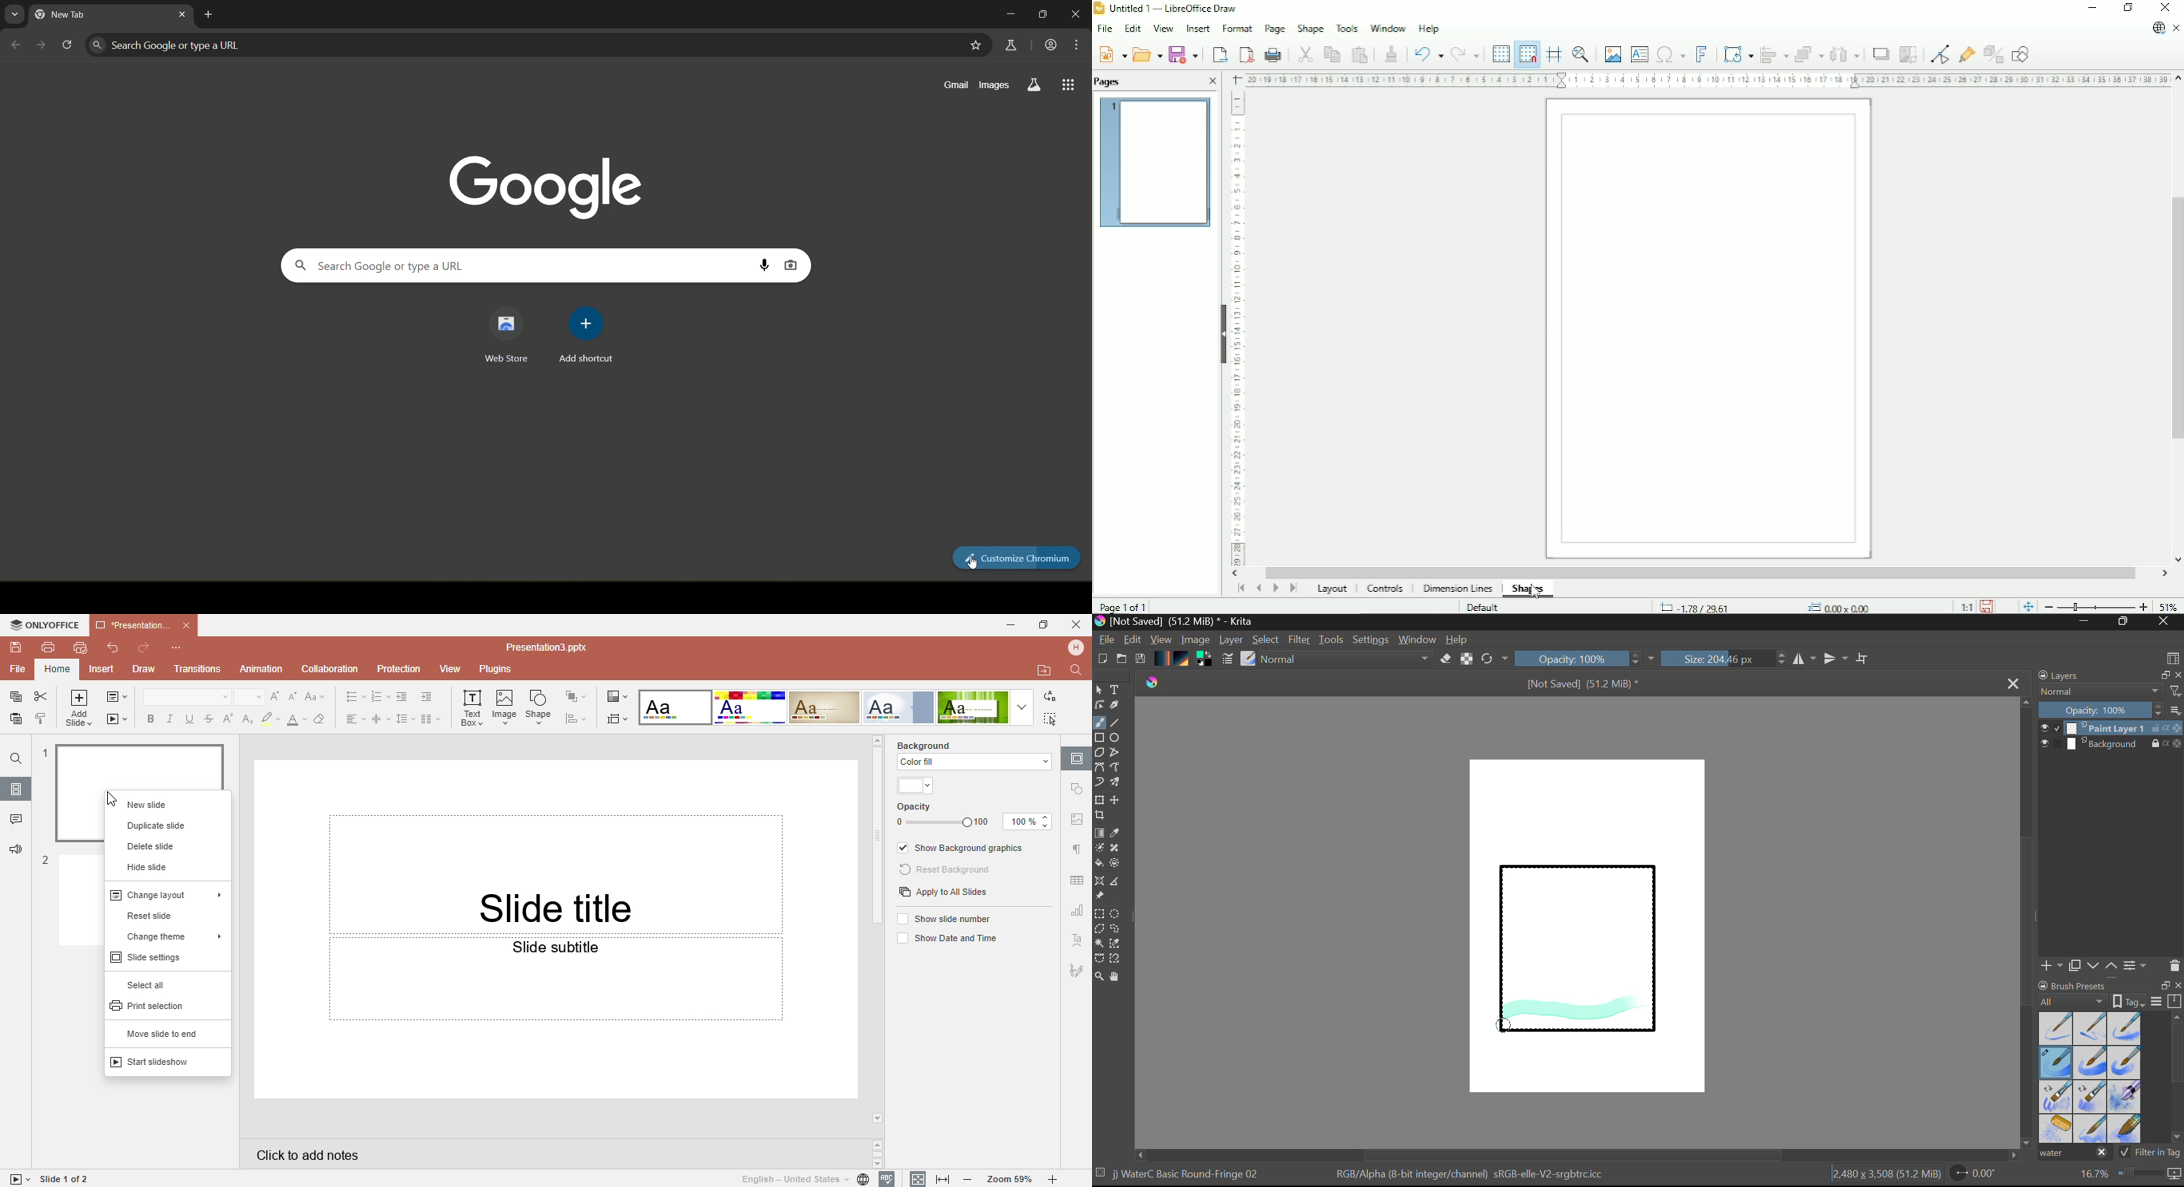 This screenshot has width=2184, height=1204. What do you see at coordinates (1293, 589) in the screenshot?
I see `Scroll to last page` at bounding box center [1293, 589].